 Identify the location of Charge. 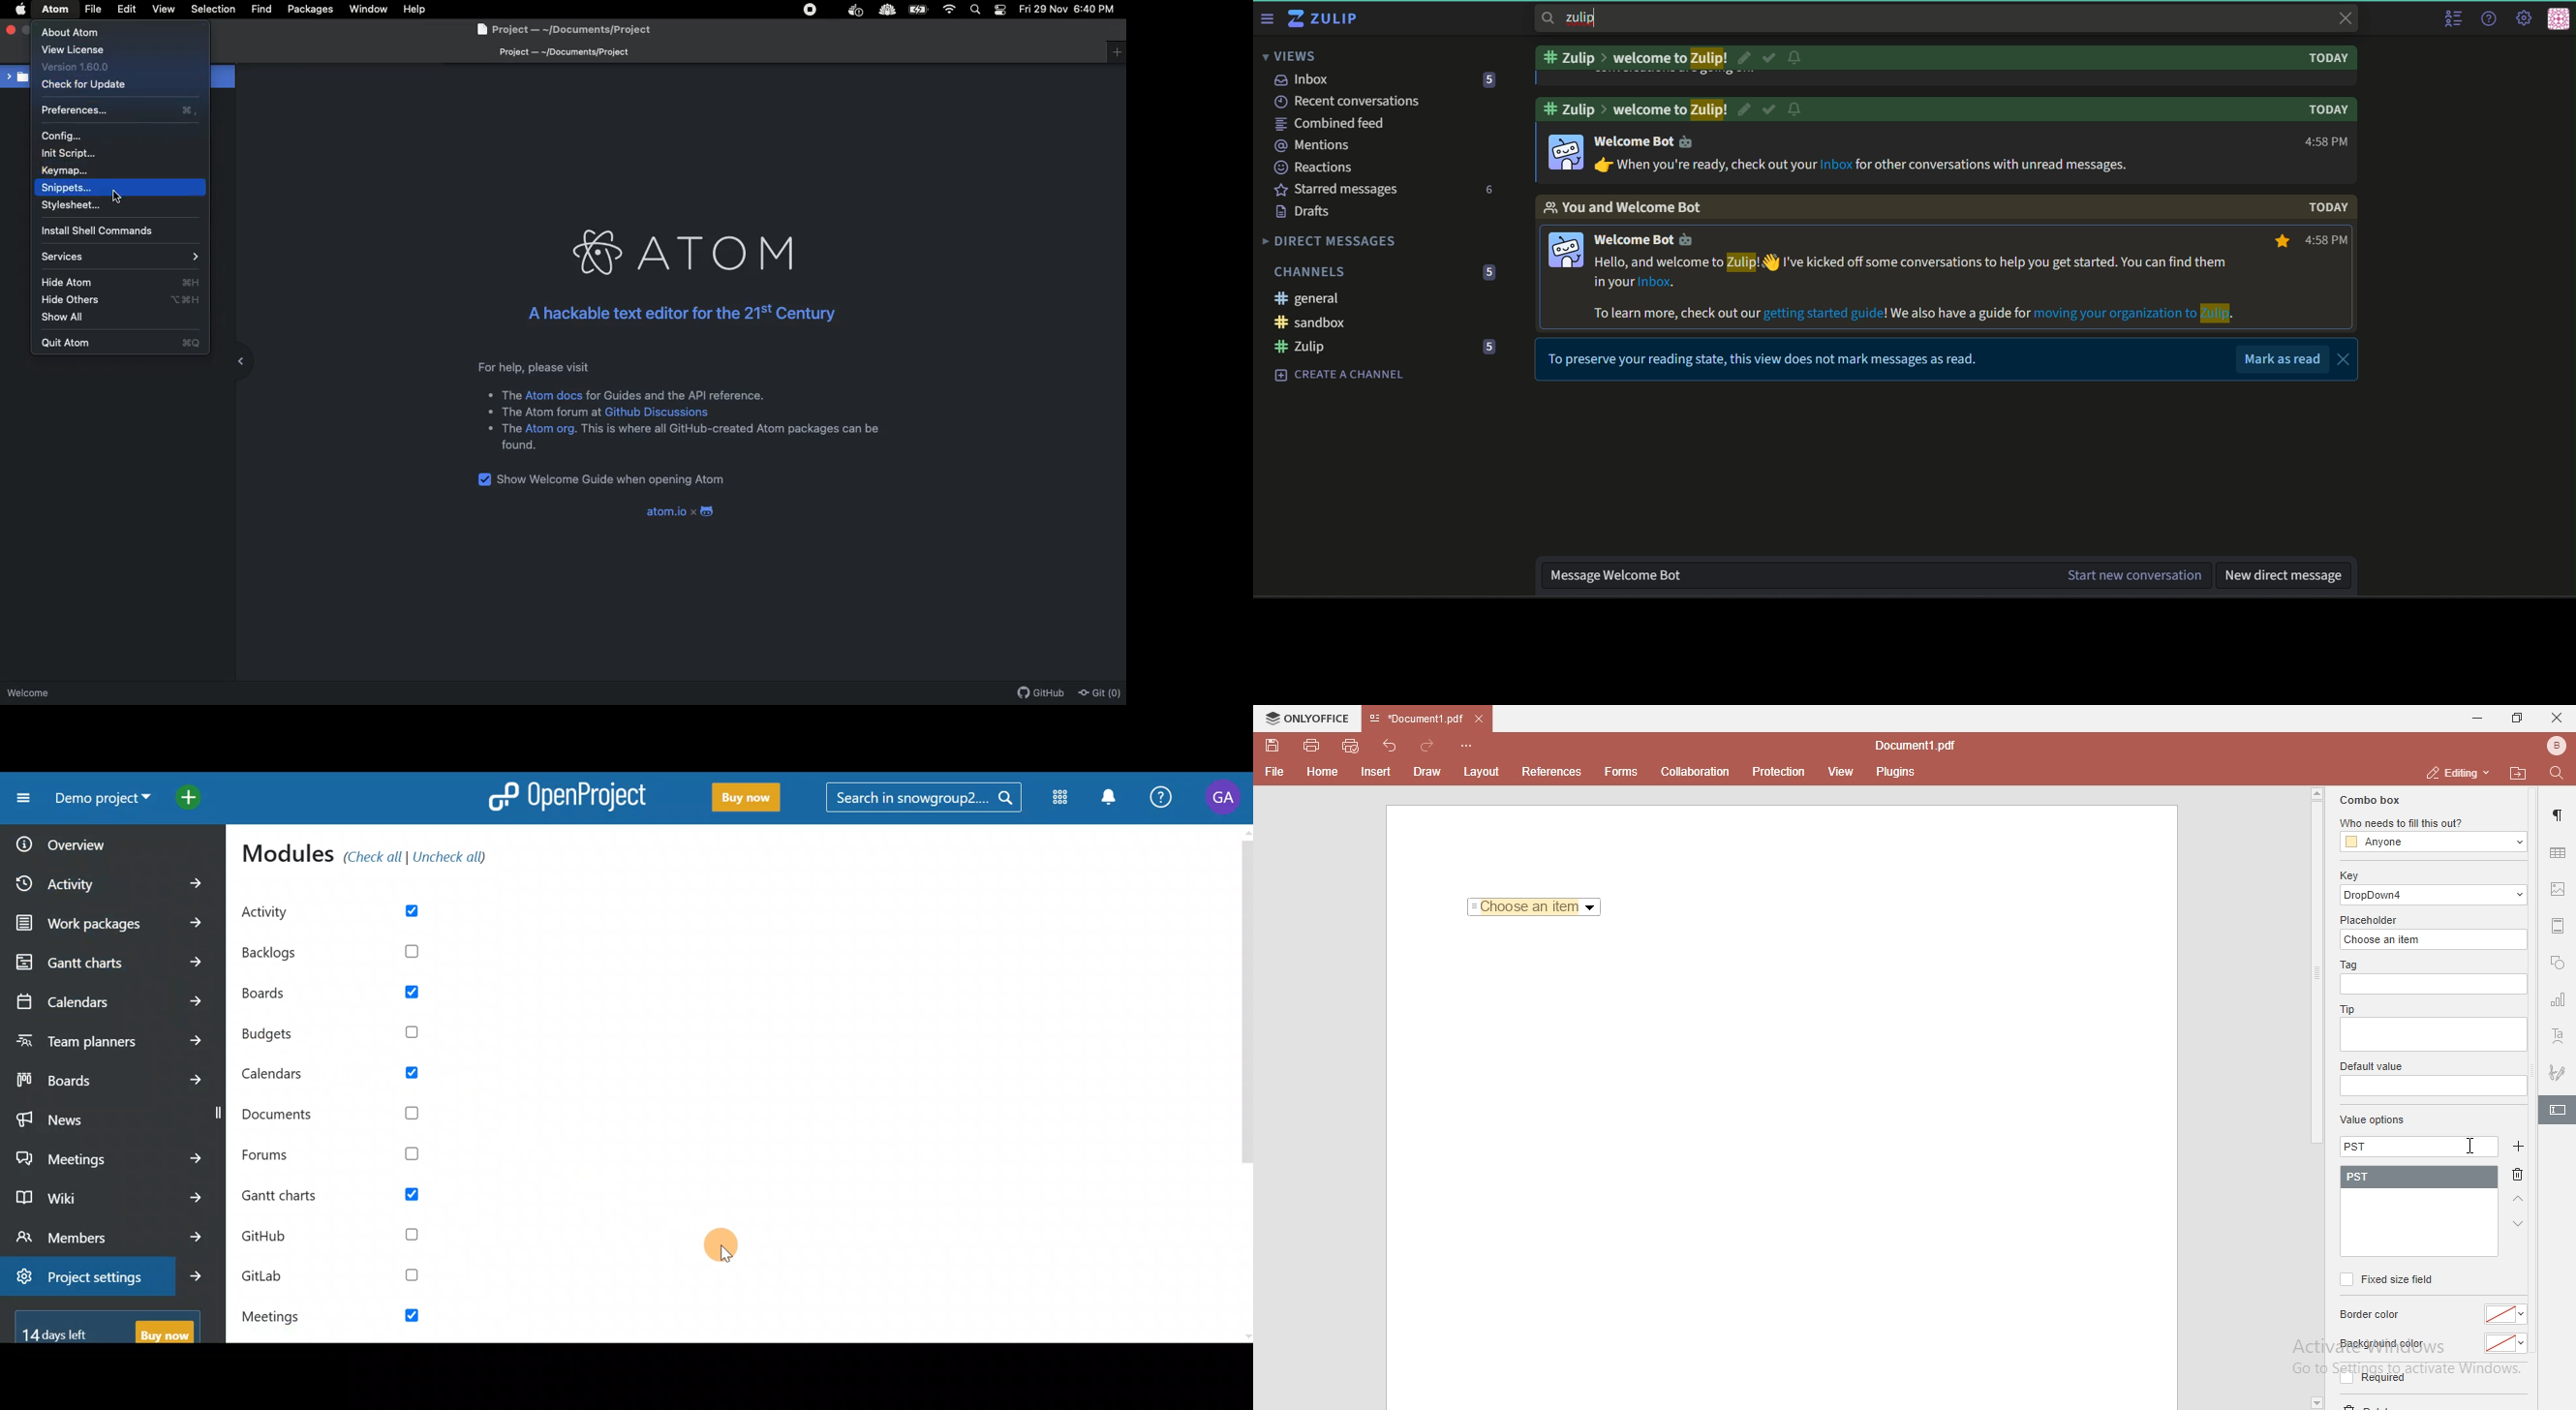
(920, 9).